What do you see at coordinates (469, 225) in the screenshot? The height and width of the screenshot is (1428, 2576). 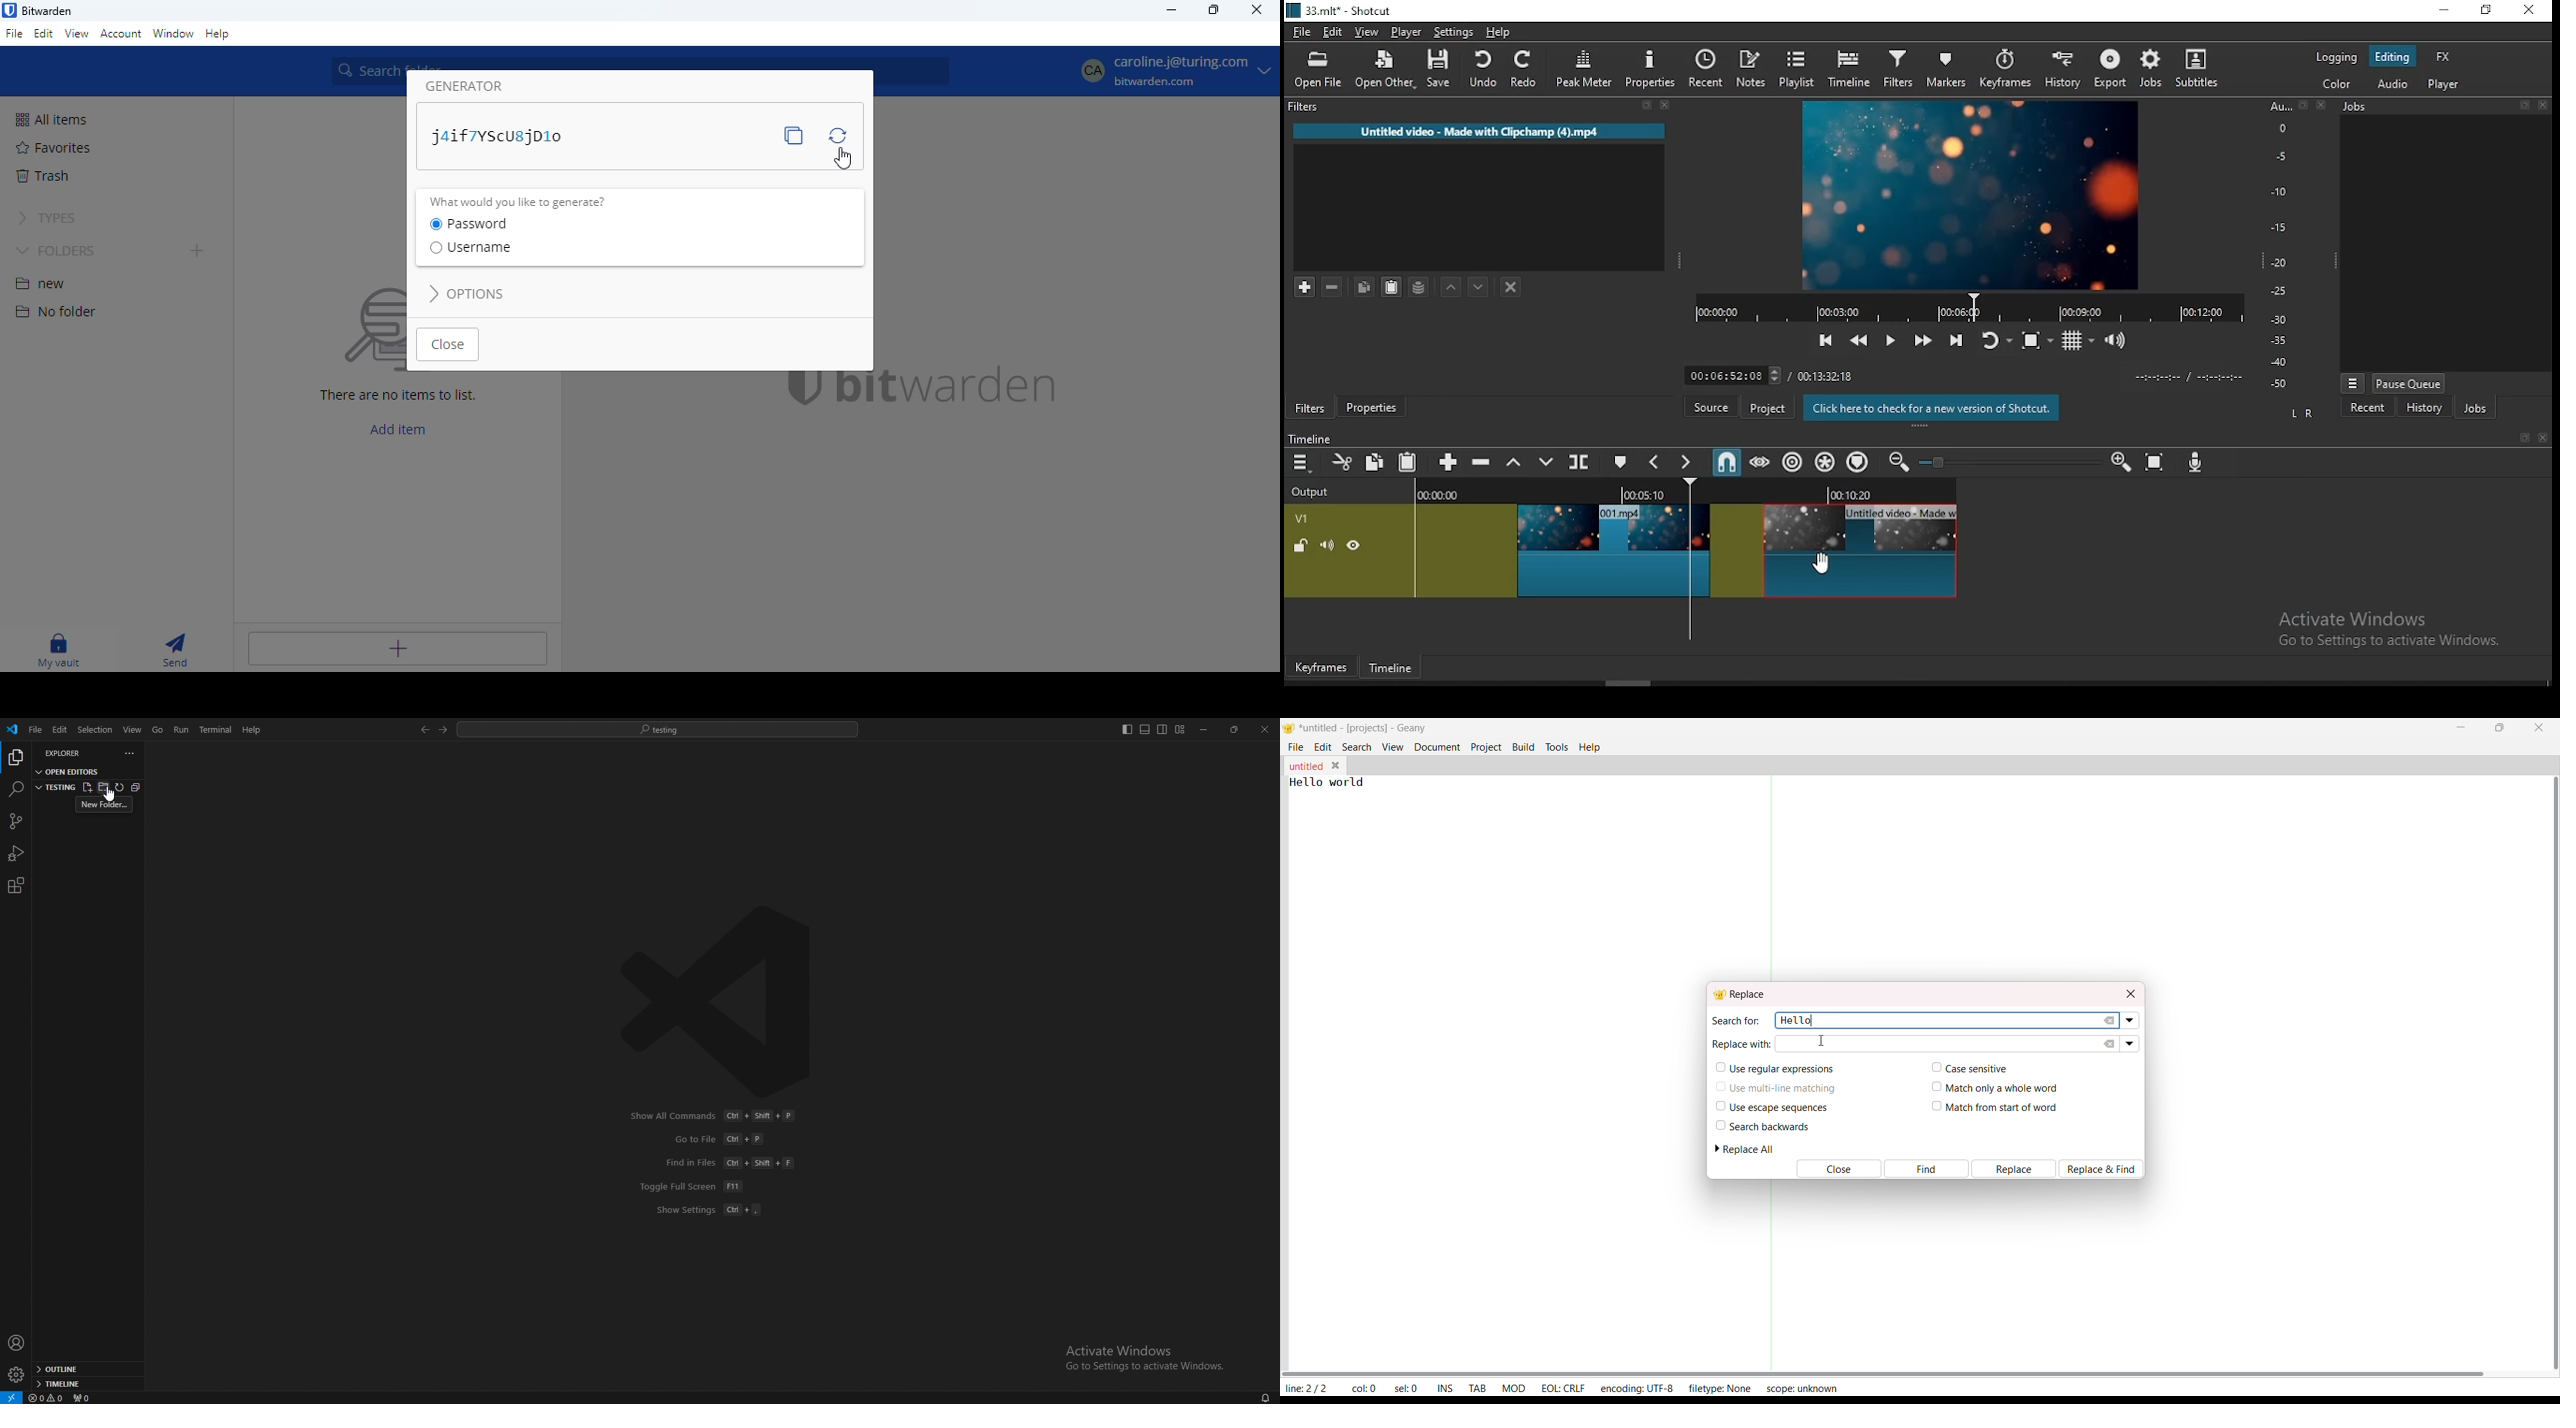 I see `password ` at bounding box center [469, 225].